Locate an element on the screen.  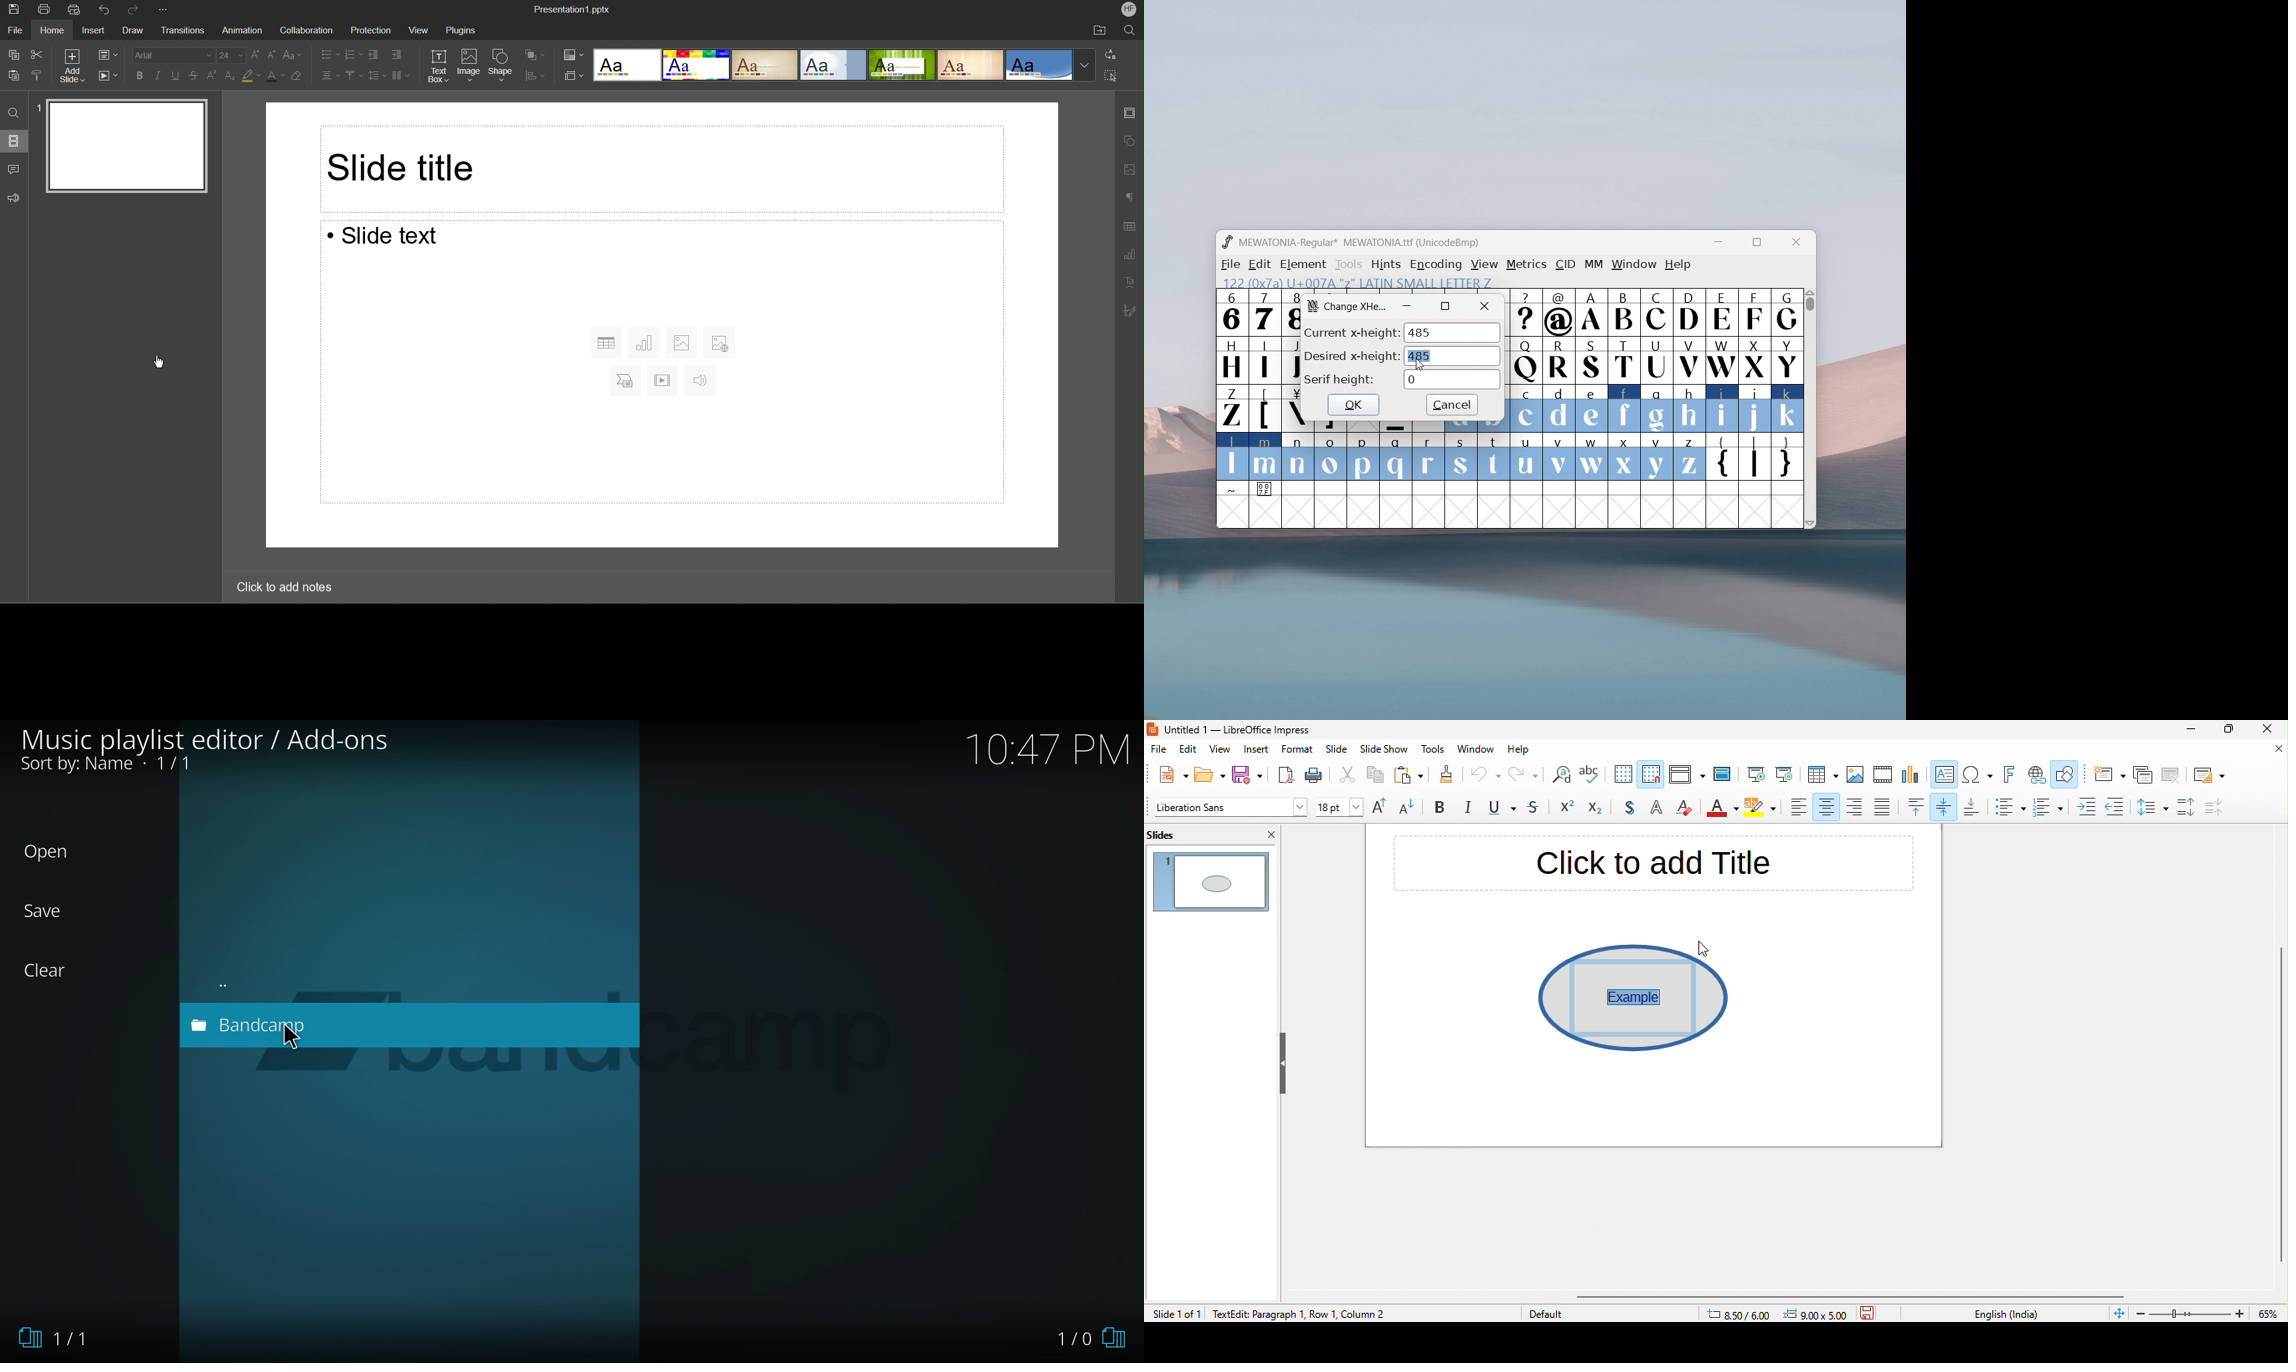
scroll bar is located at coordinates (1108, 323).